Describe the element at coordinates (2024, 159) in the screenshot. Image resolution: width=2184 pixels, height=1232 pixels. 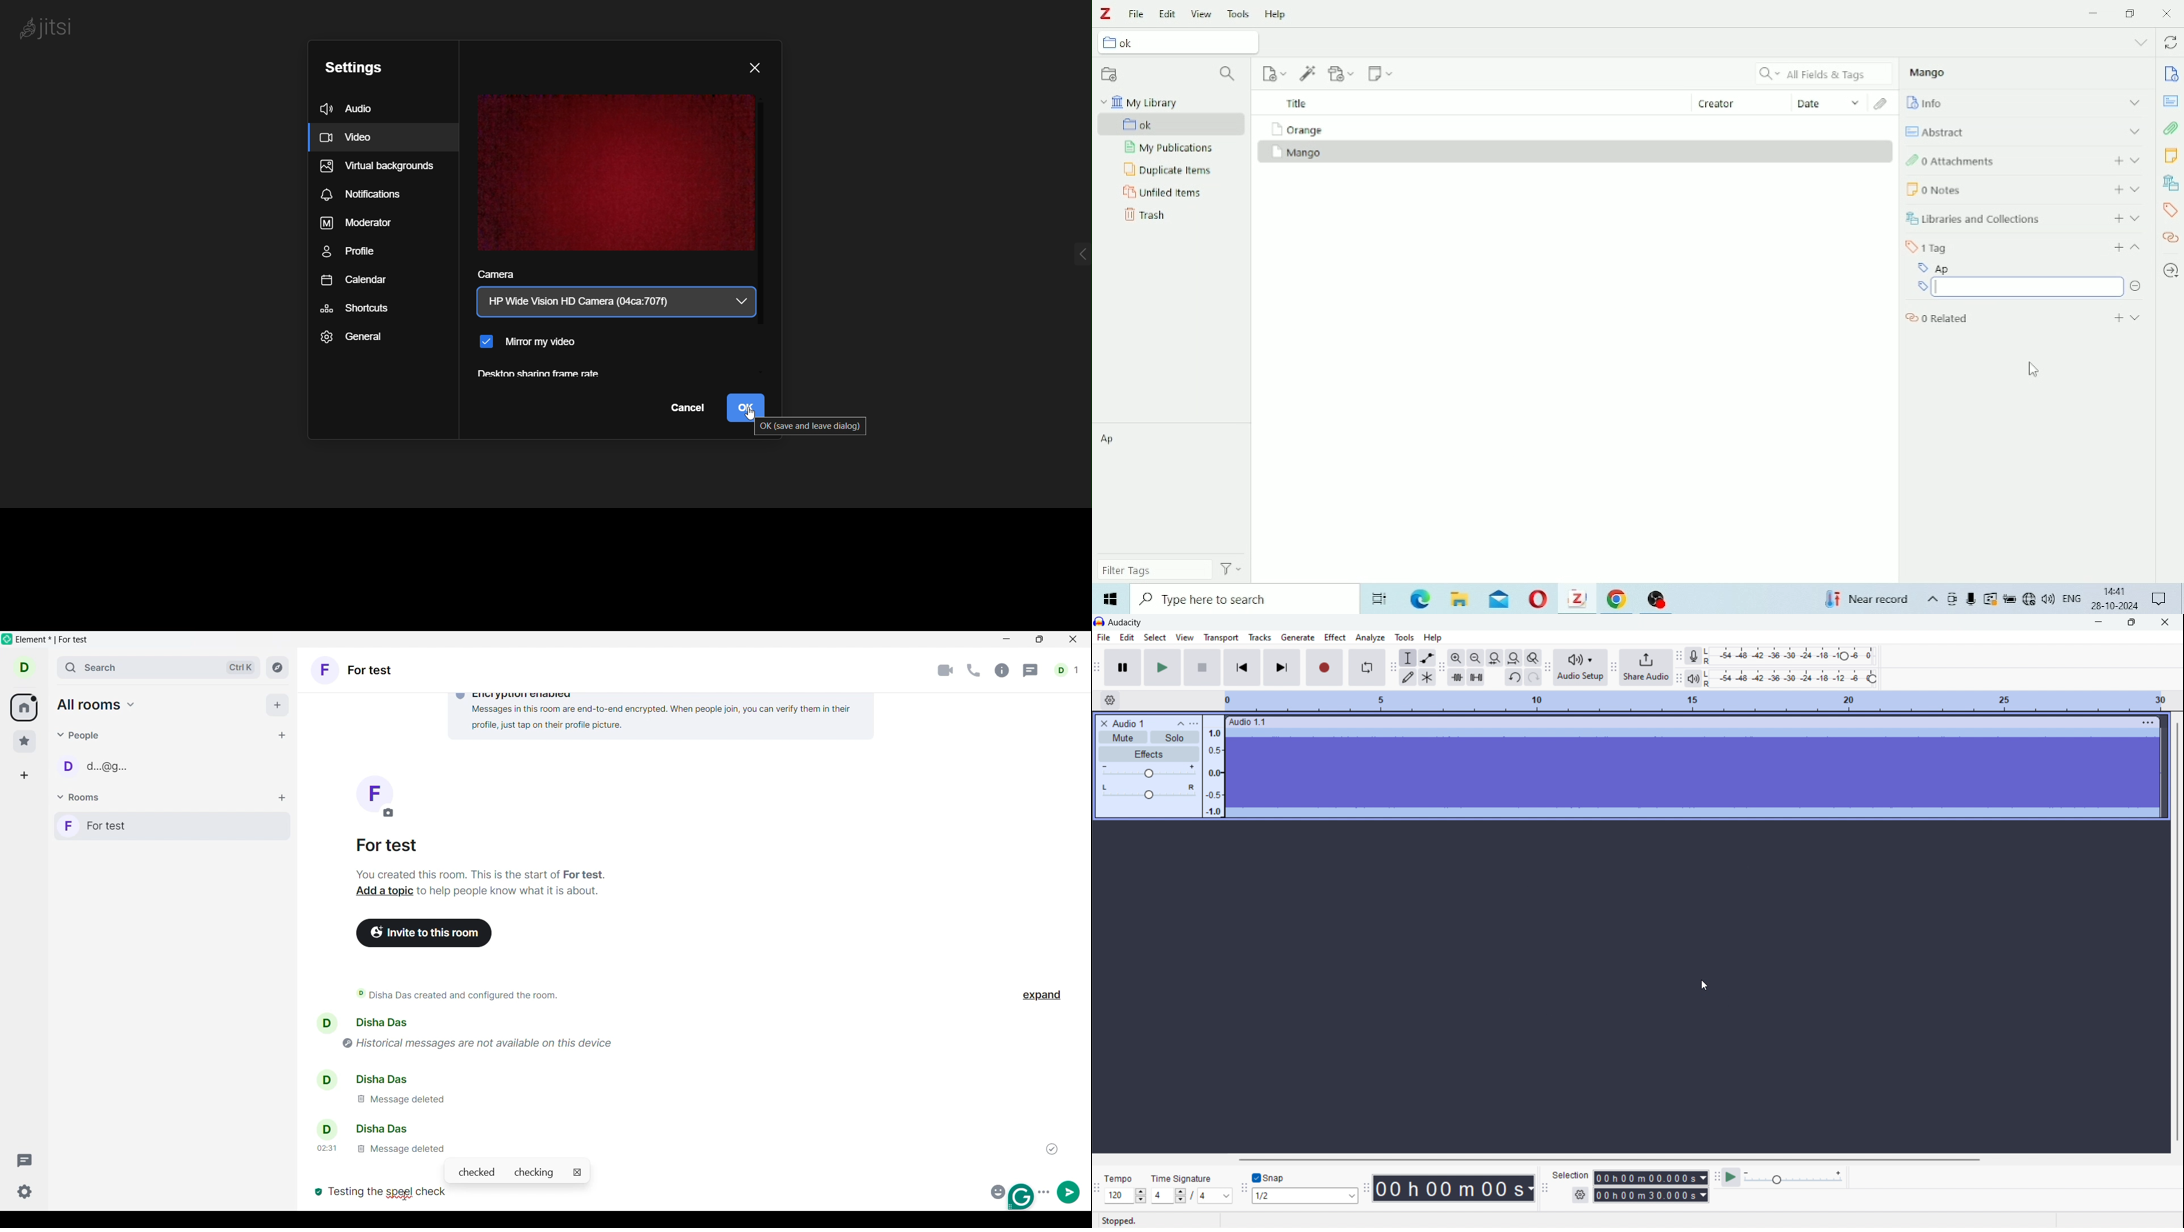
I see `Attachments` at that location.